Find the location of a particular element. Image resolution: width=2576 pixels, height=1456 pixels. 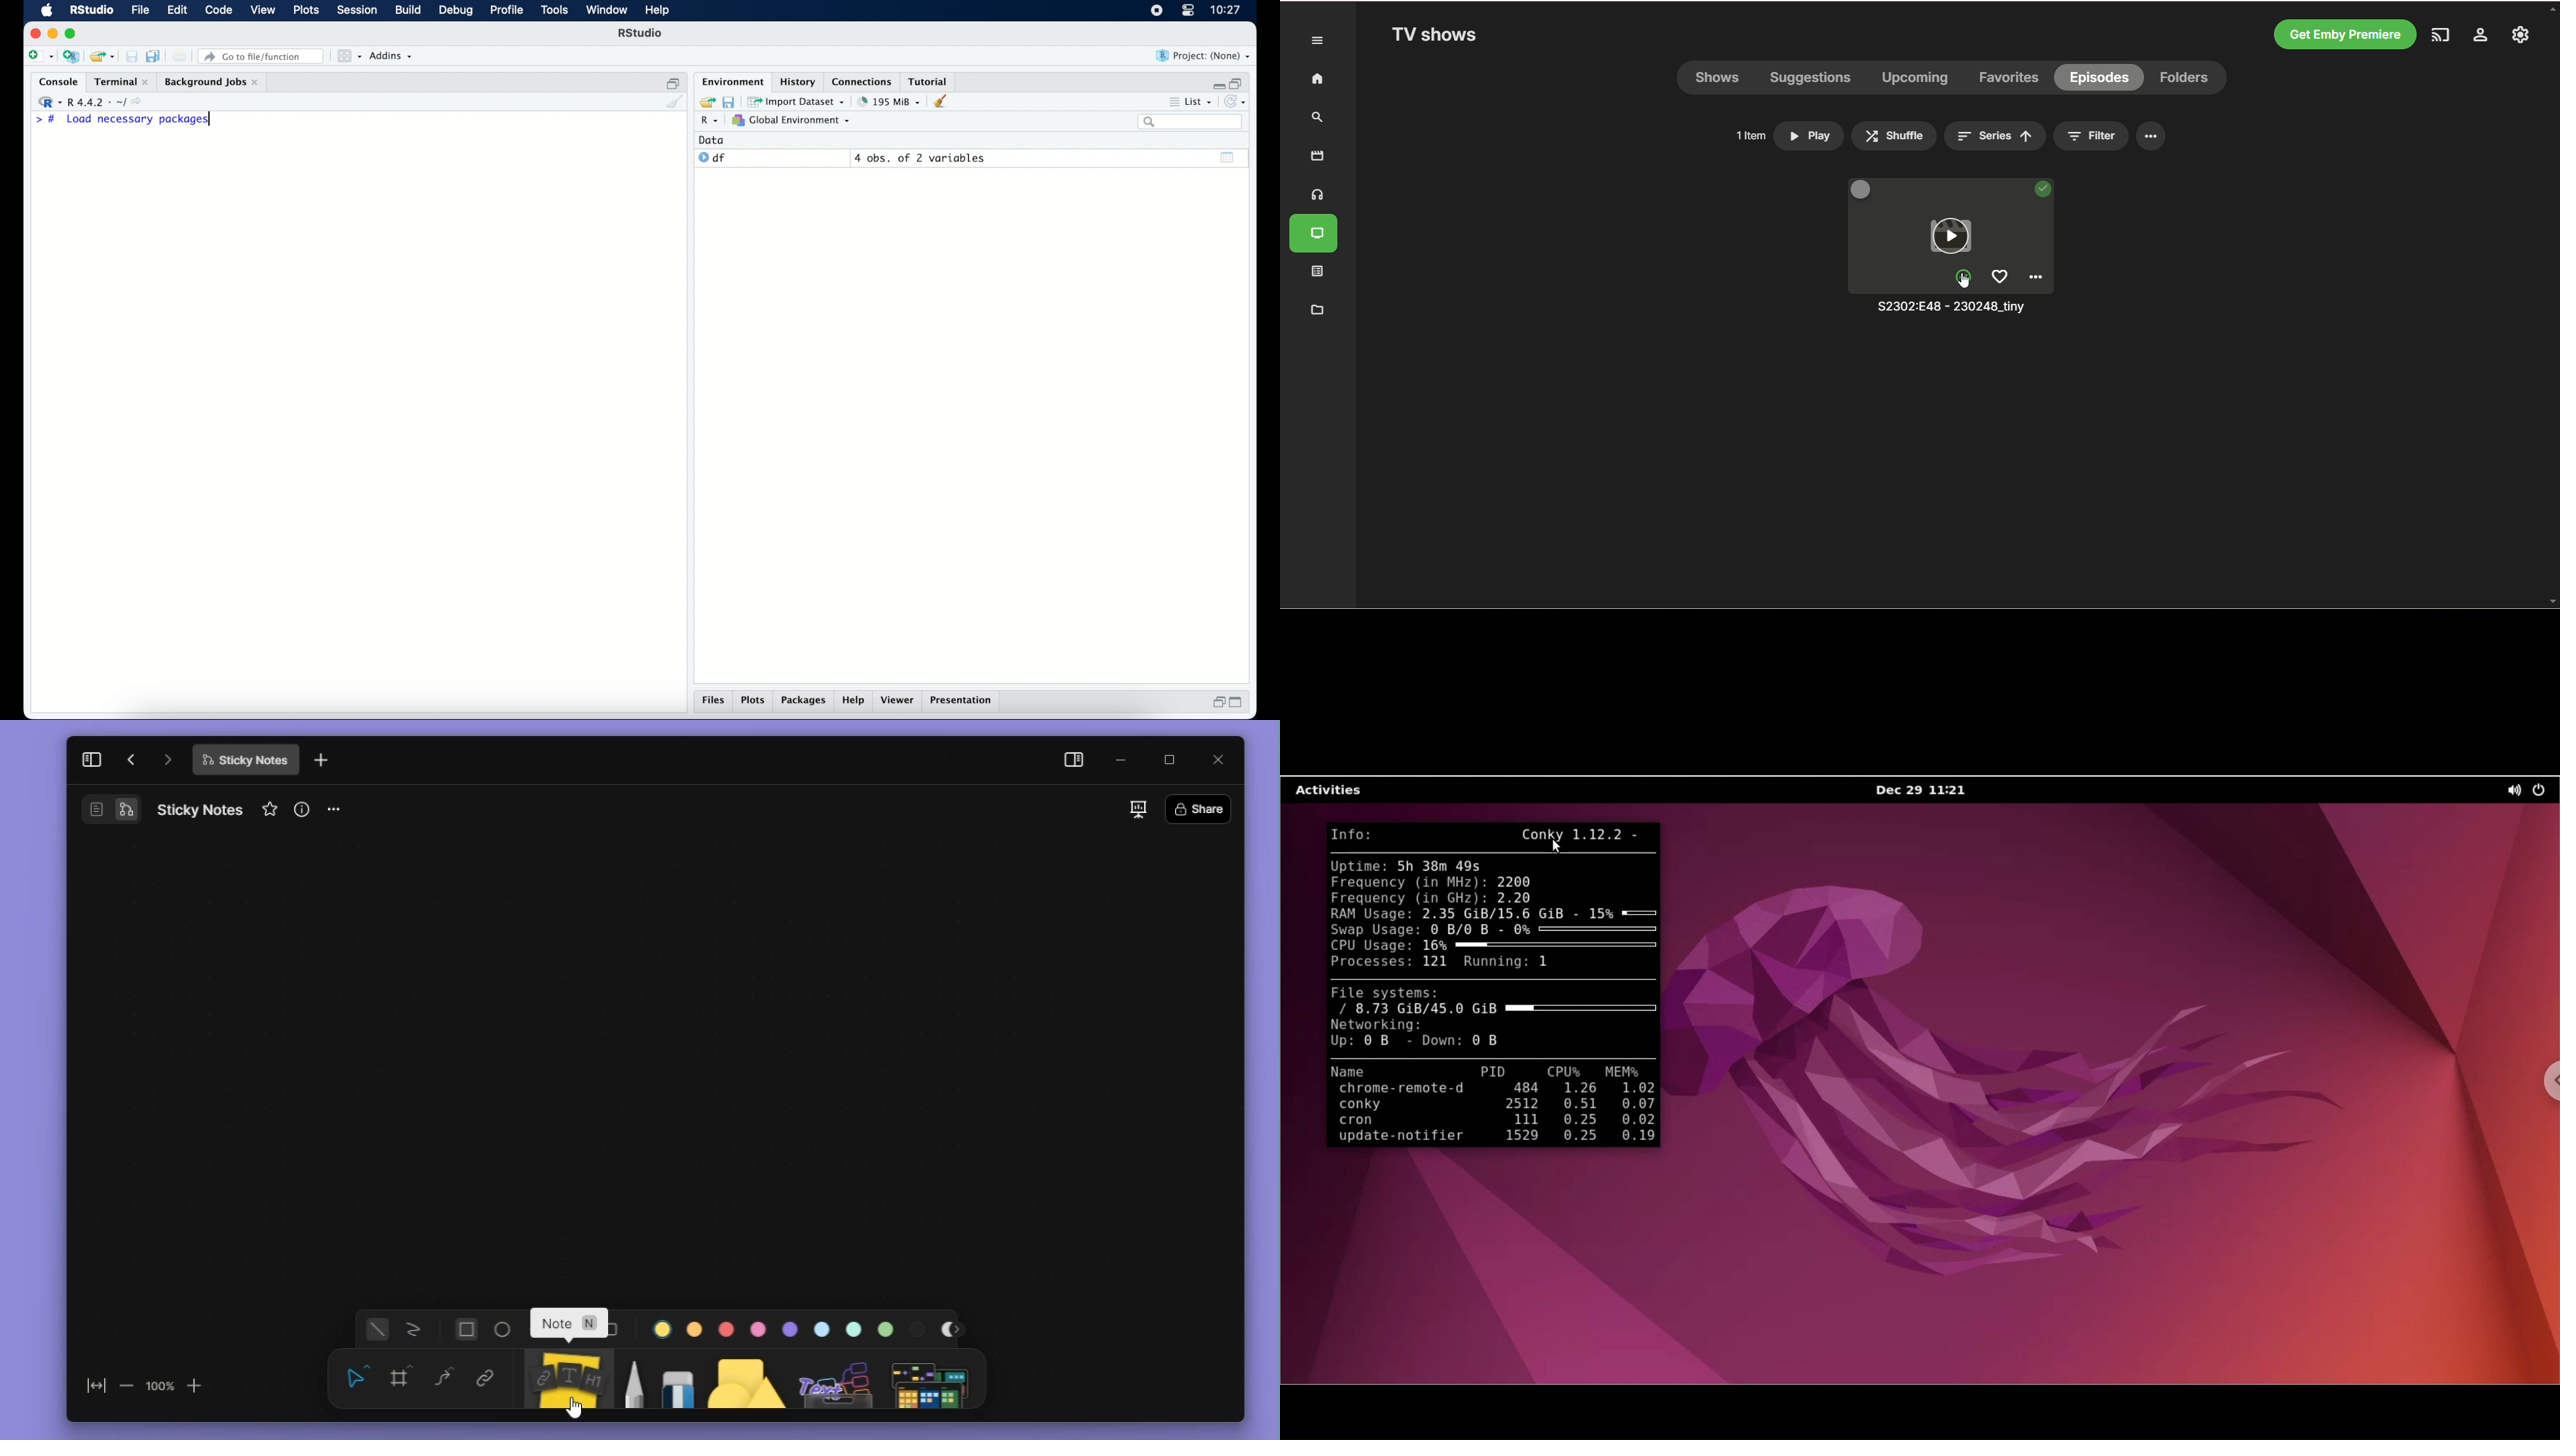

next is located at coordinates (958, 1328).